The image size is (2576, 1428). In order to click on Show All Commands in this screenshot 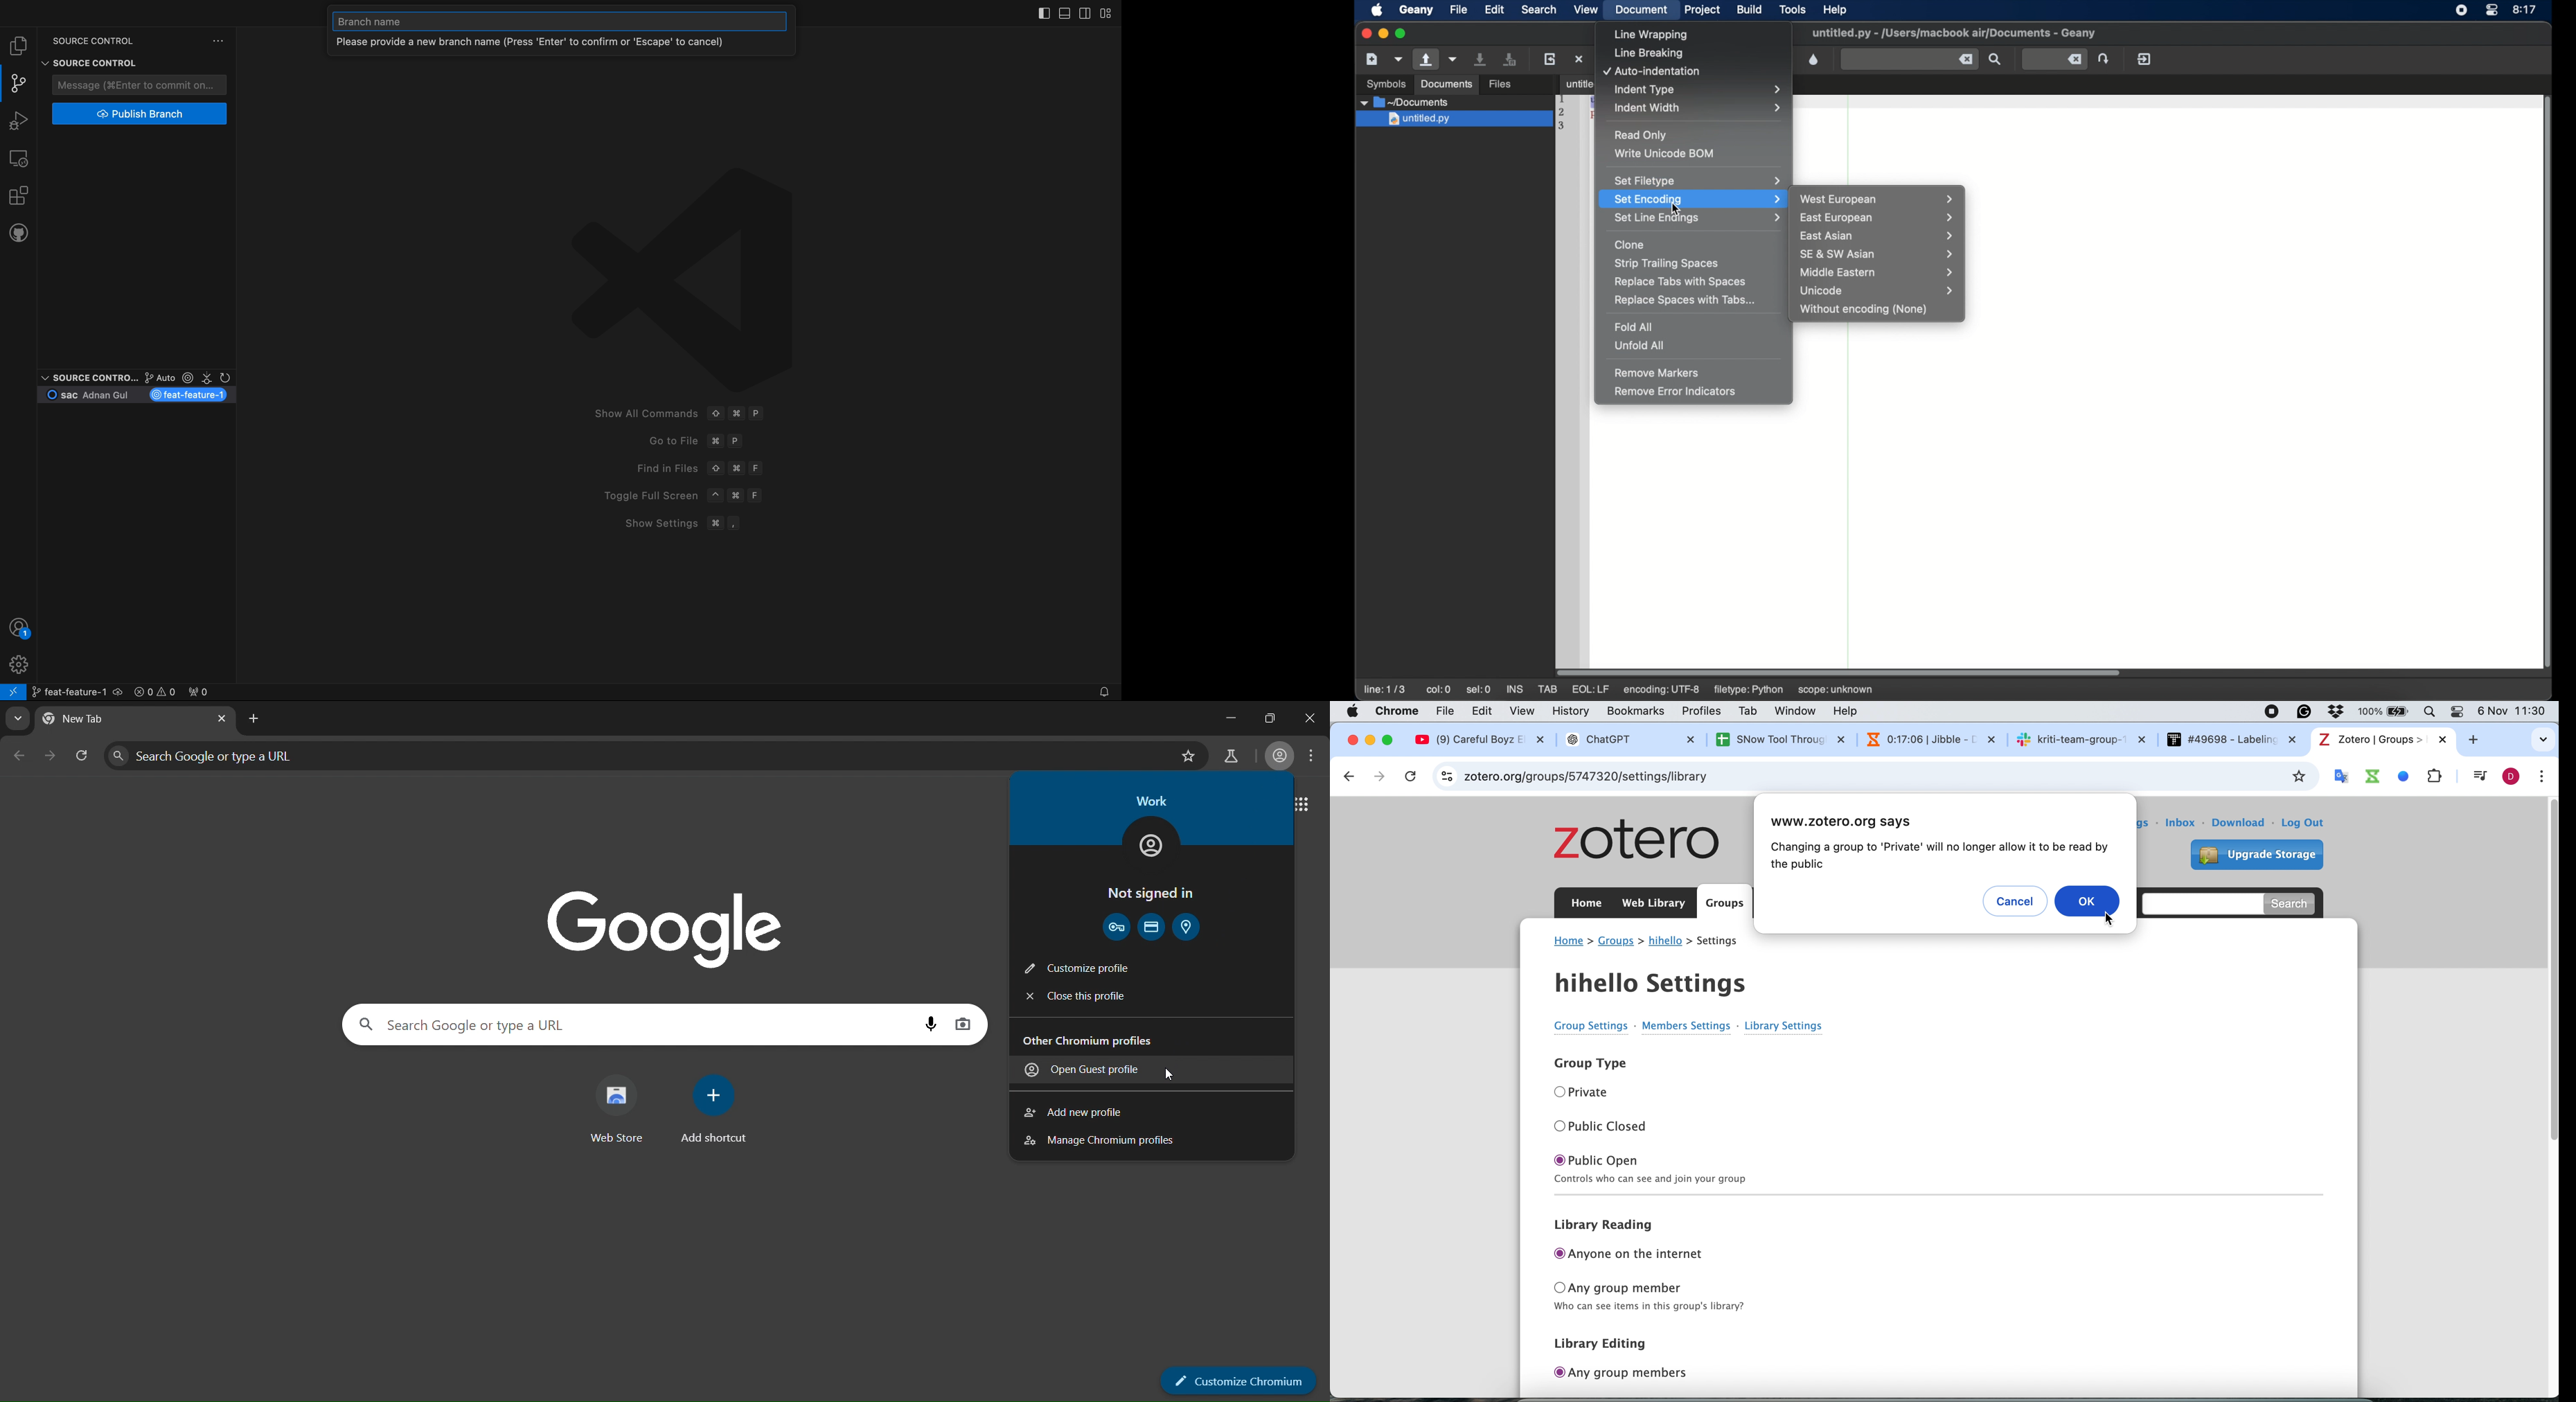, I will do `click(643, 414)`.